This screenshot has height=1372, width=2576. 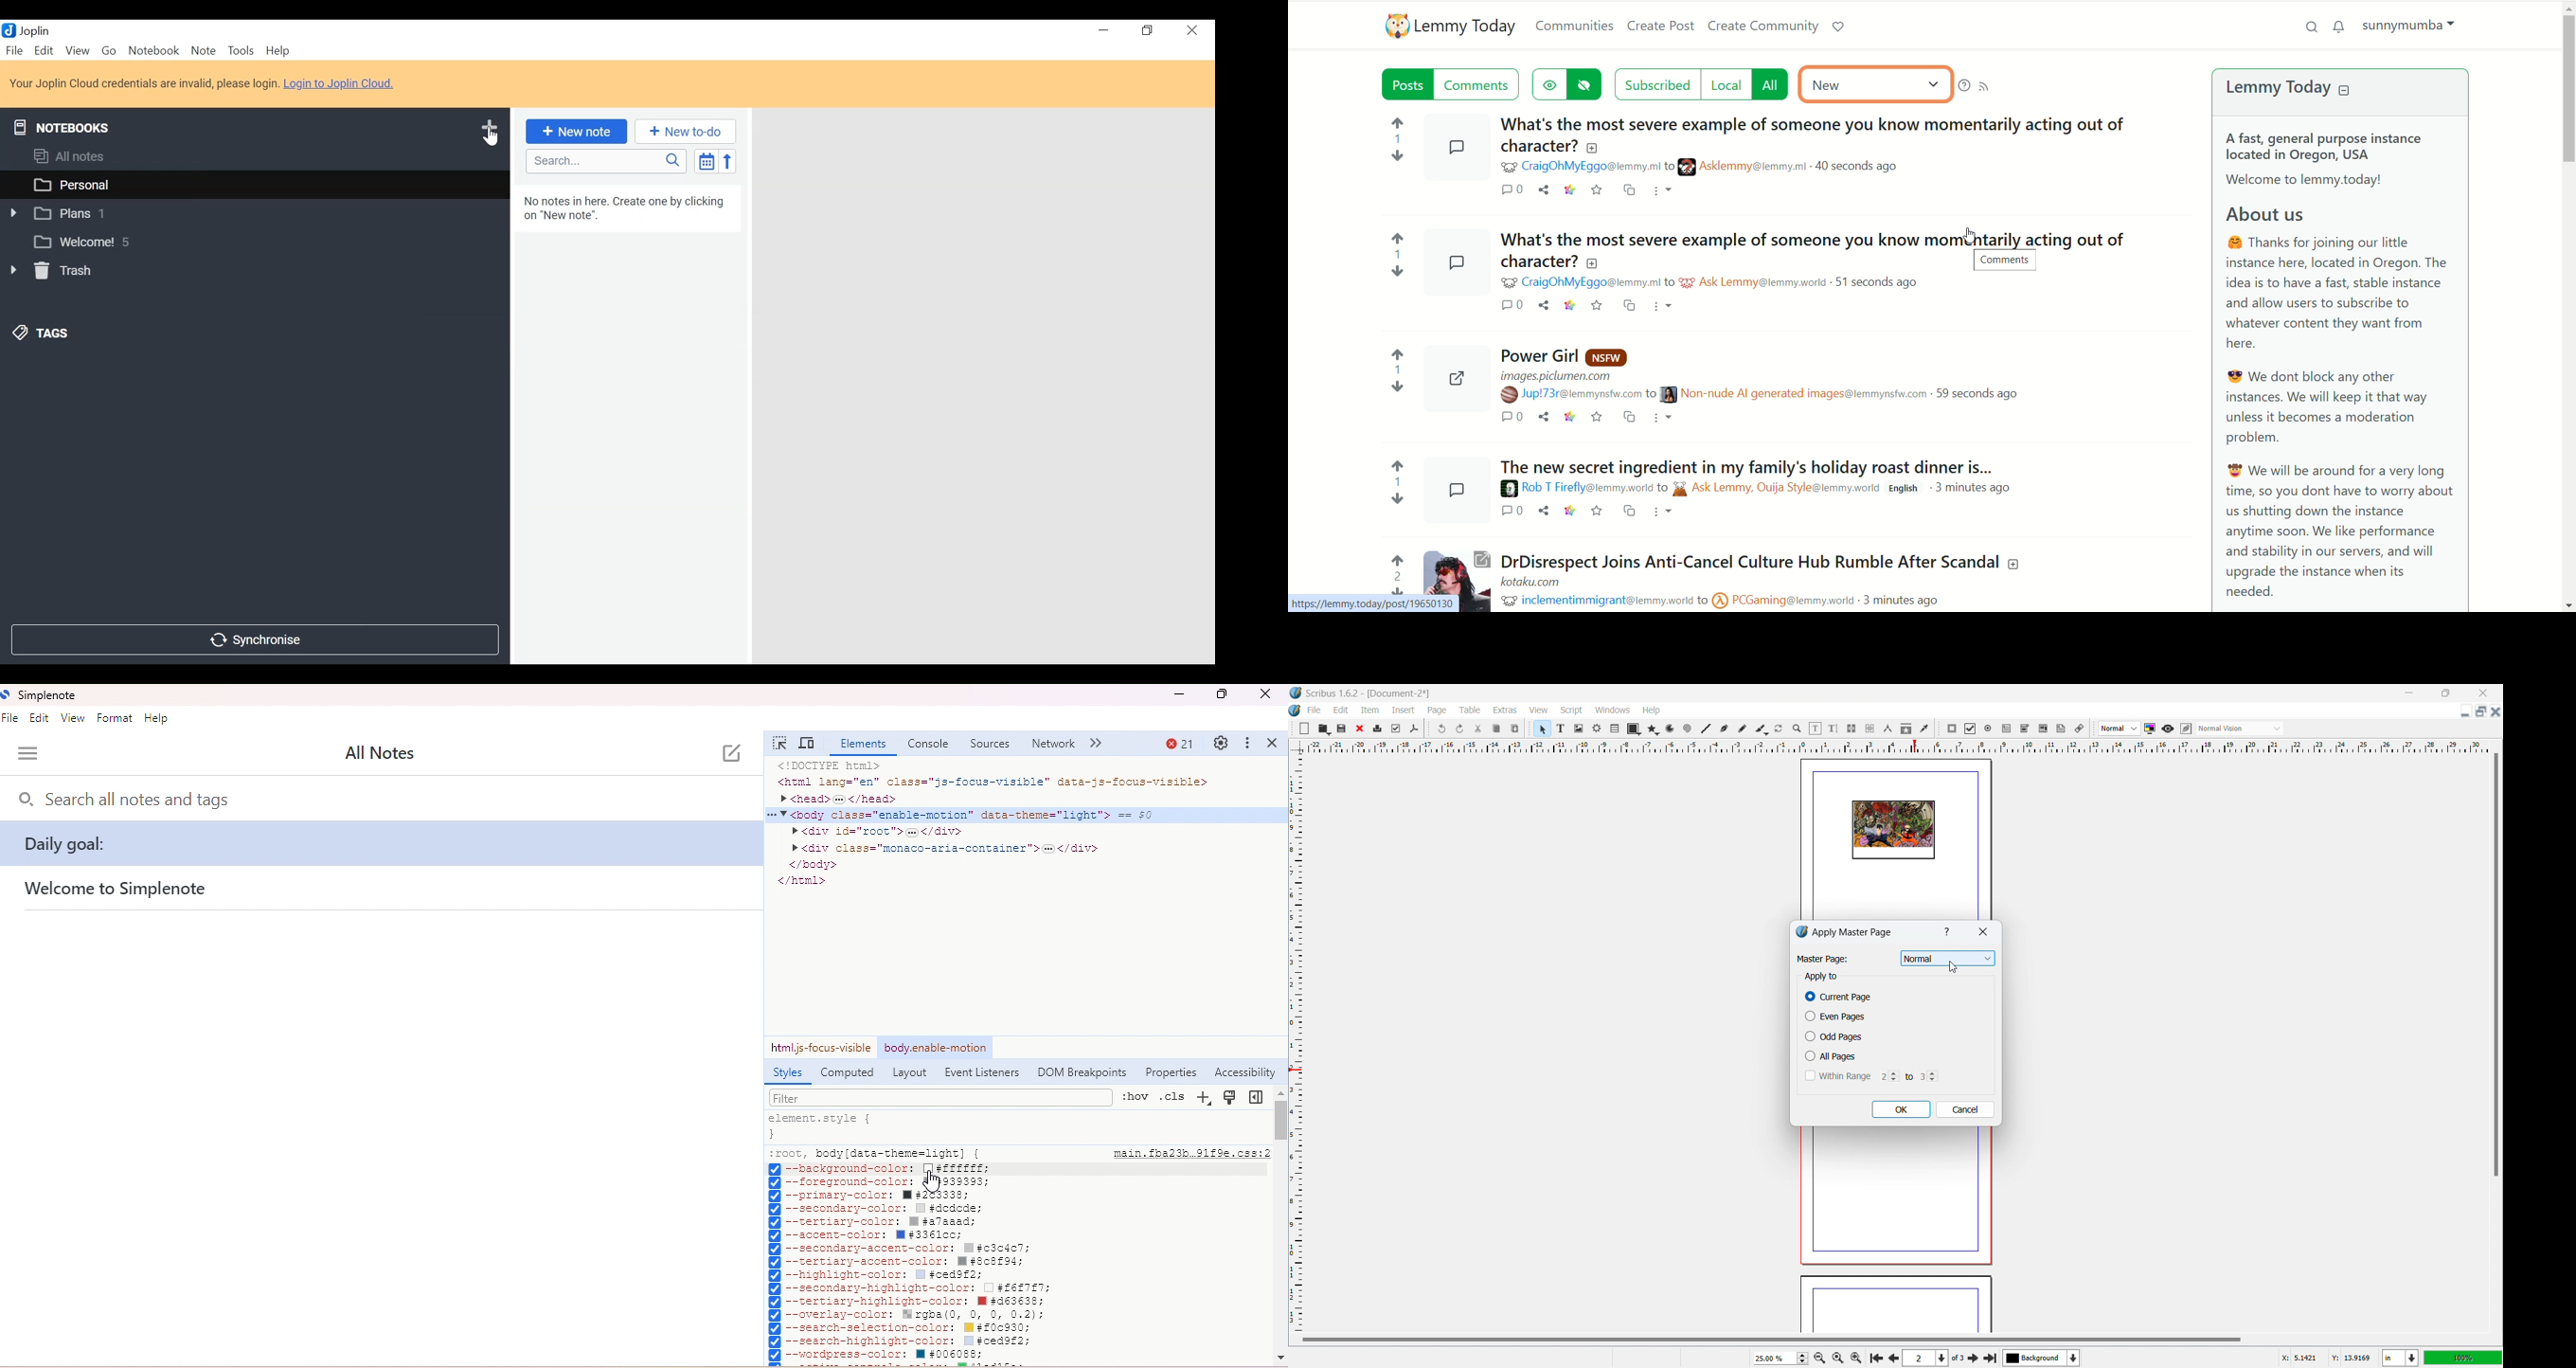 I want to click on sunnymumba(account), so click(x=2406, y=23).